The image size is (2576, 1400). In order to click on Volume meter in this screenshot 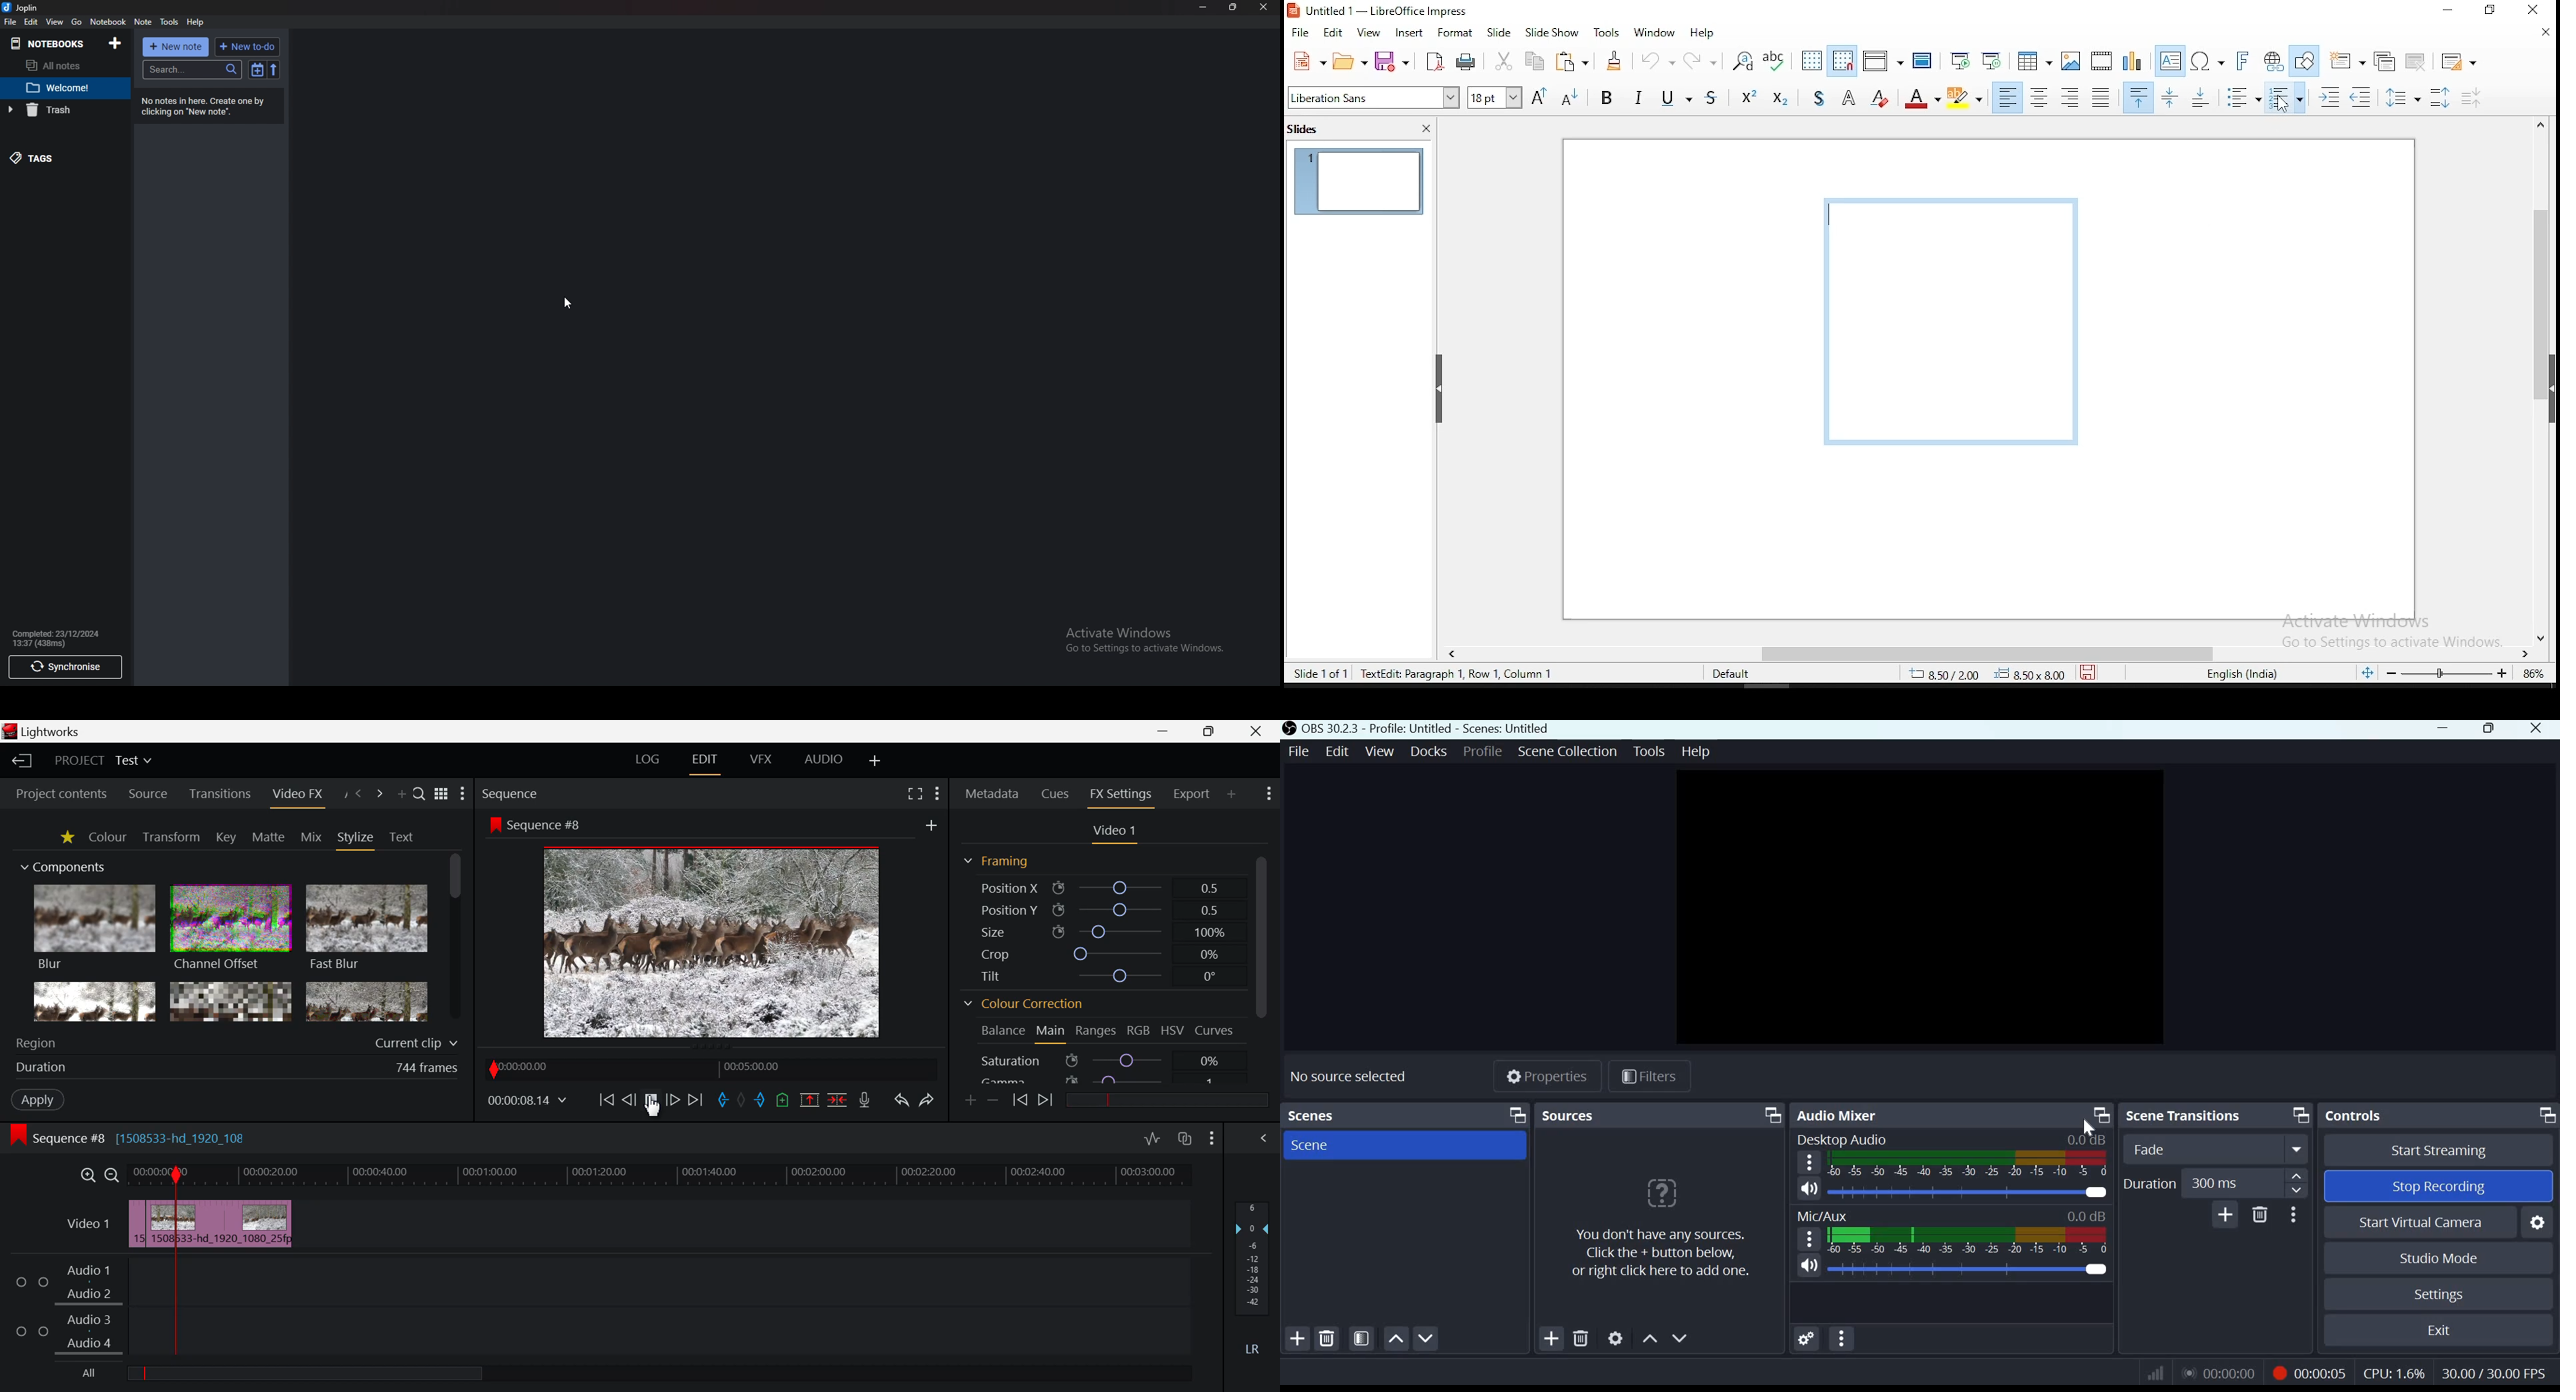, I will do `click(1971, 1167)`.